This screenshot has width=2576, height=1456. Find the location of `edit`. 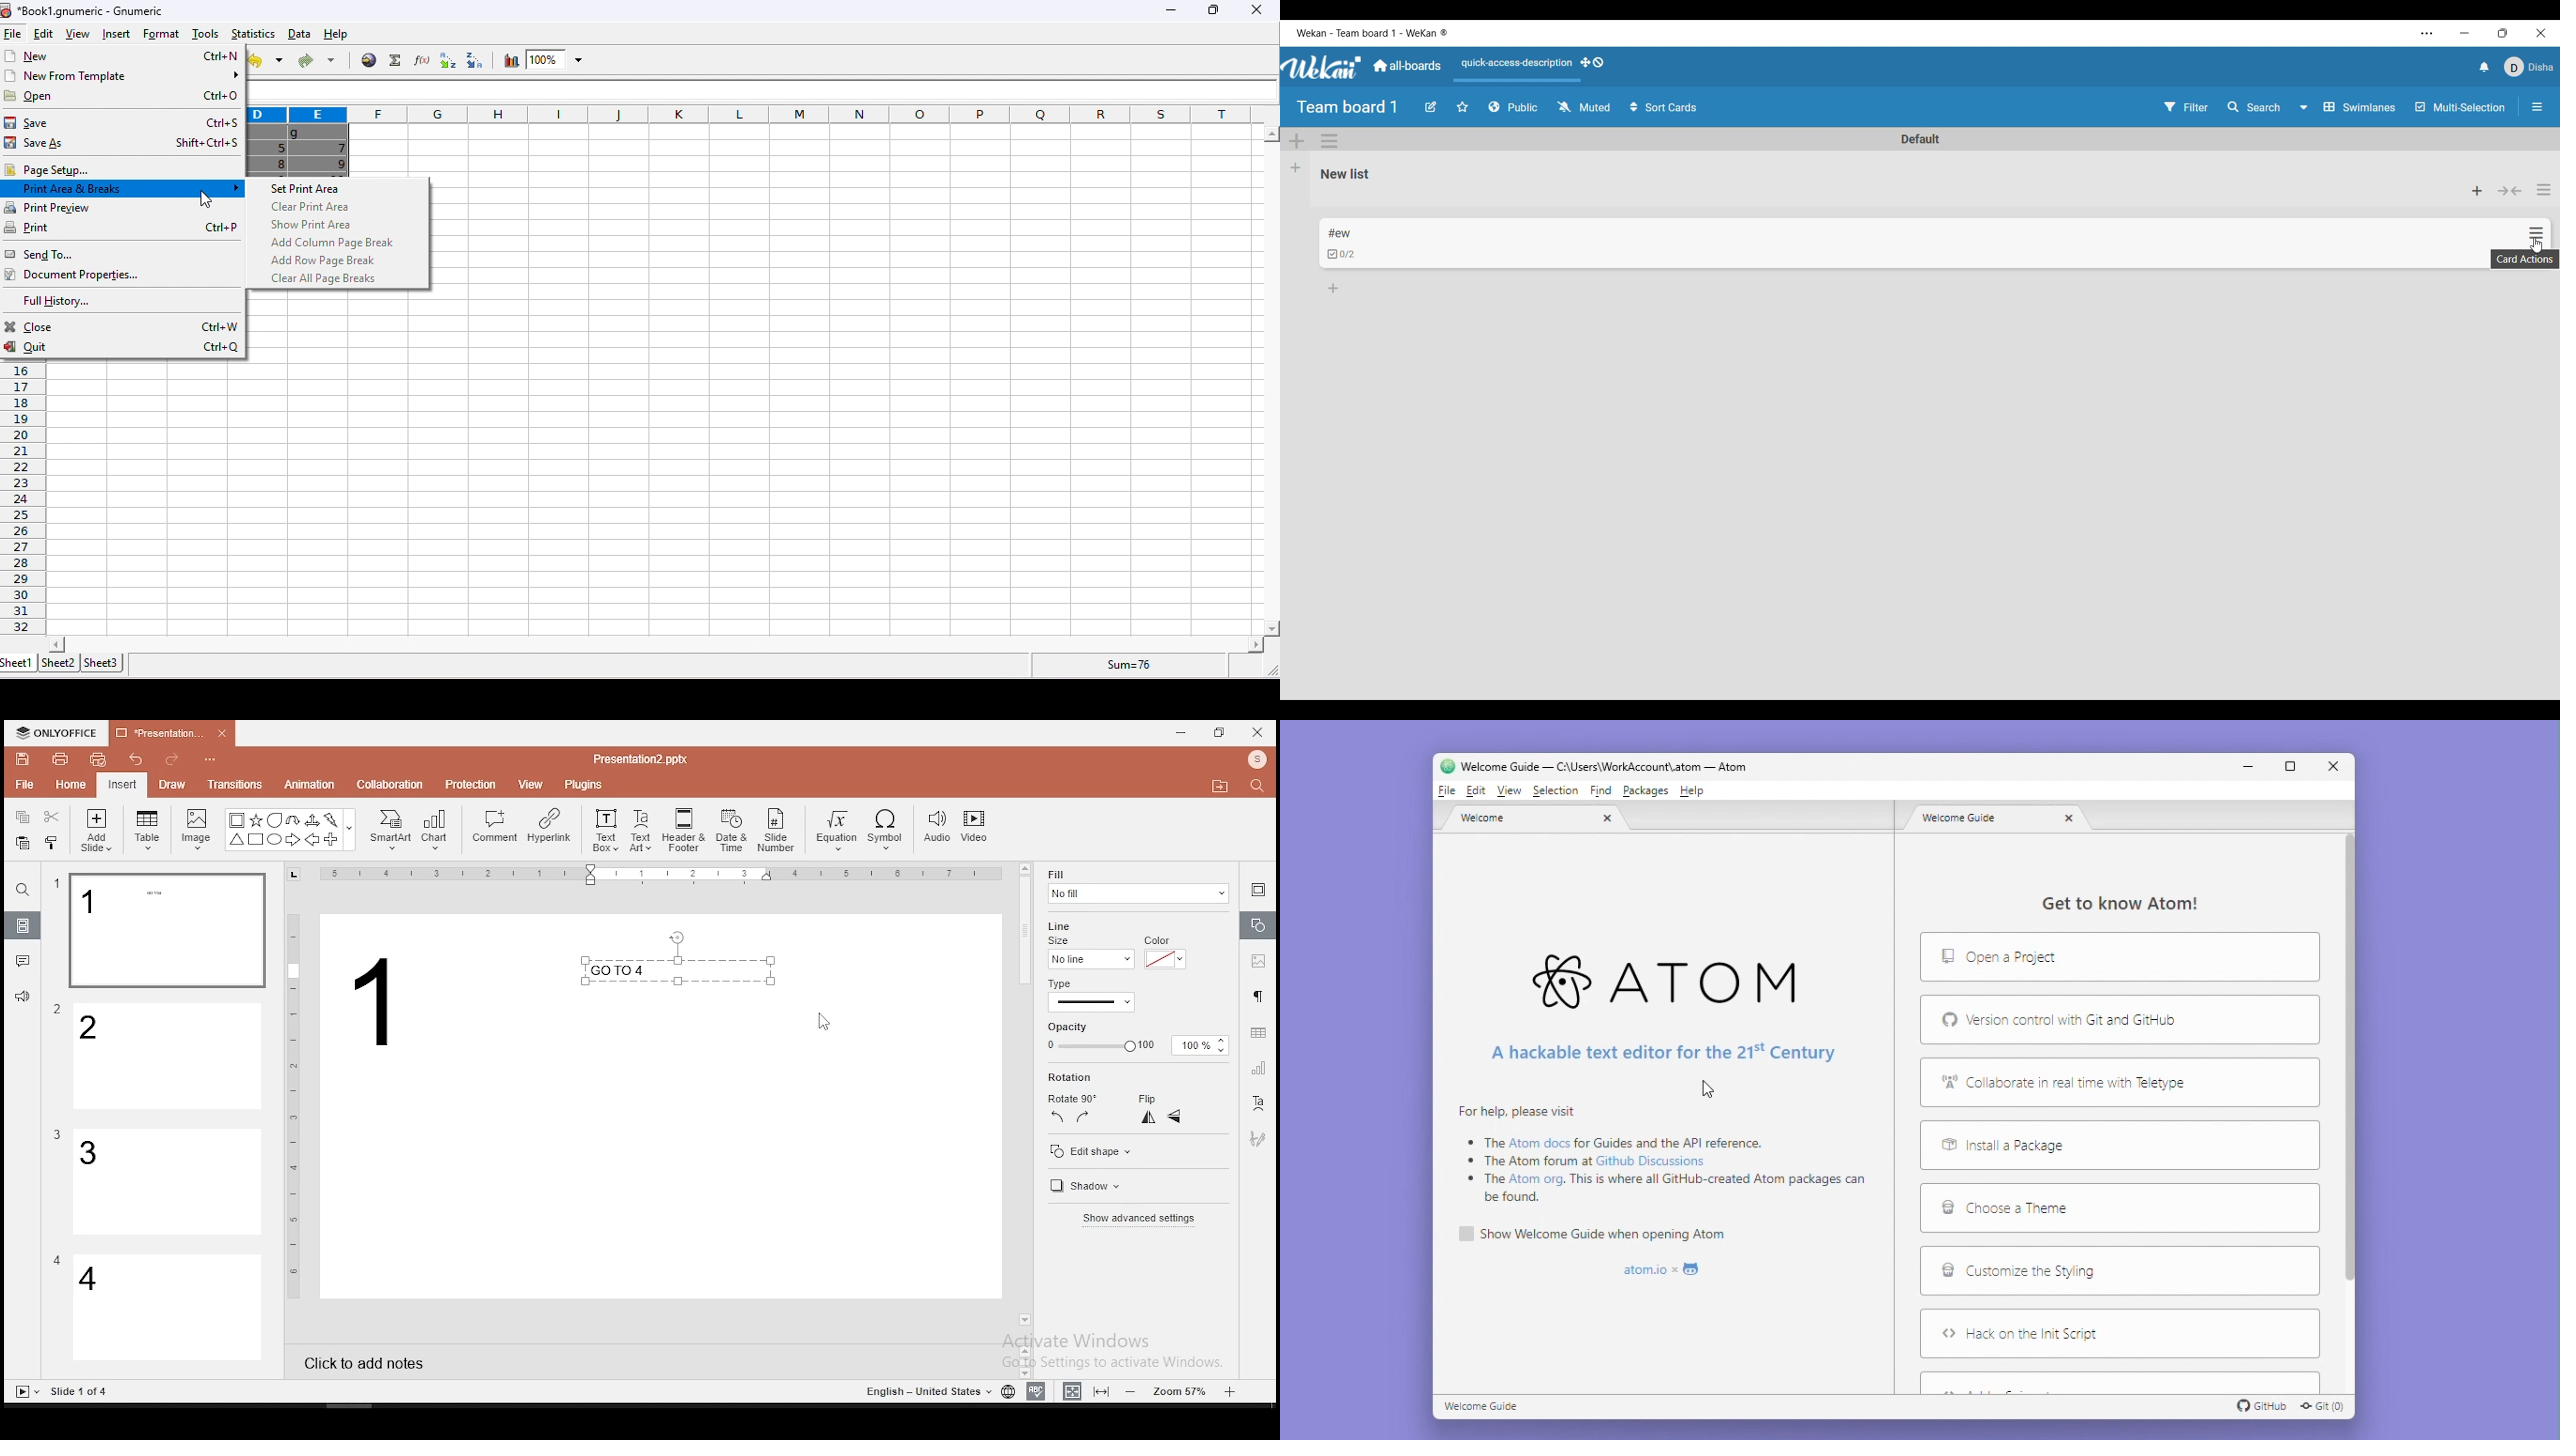

edit is located at coordinates (40, 35).